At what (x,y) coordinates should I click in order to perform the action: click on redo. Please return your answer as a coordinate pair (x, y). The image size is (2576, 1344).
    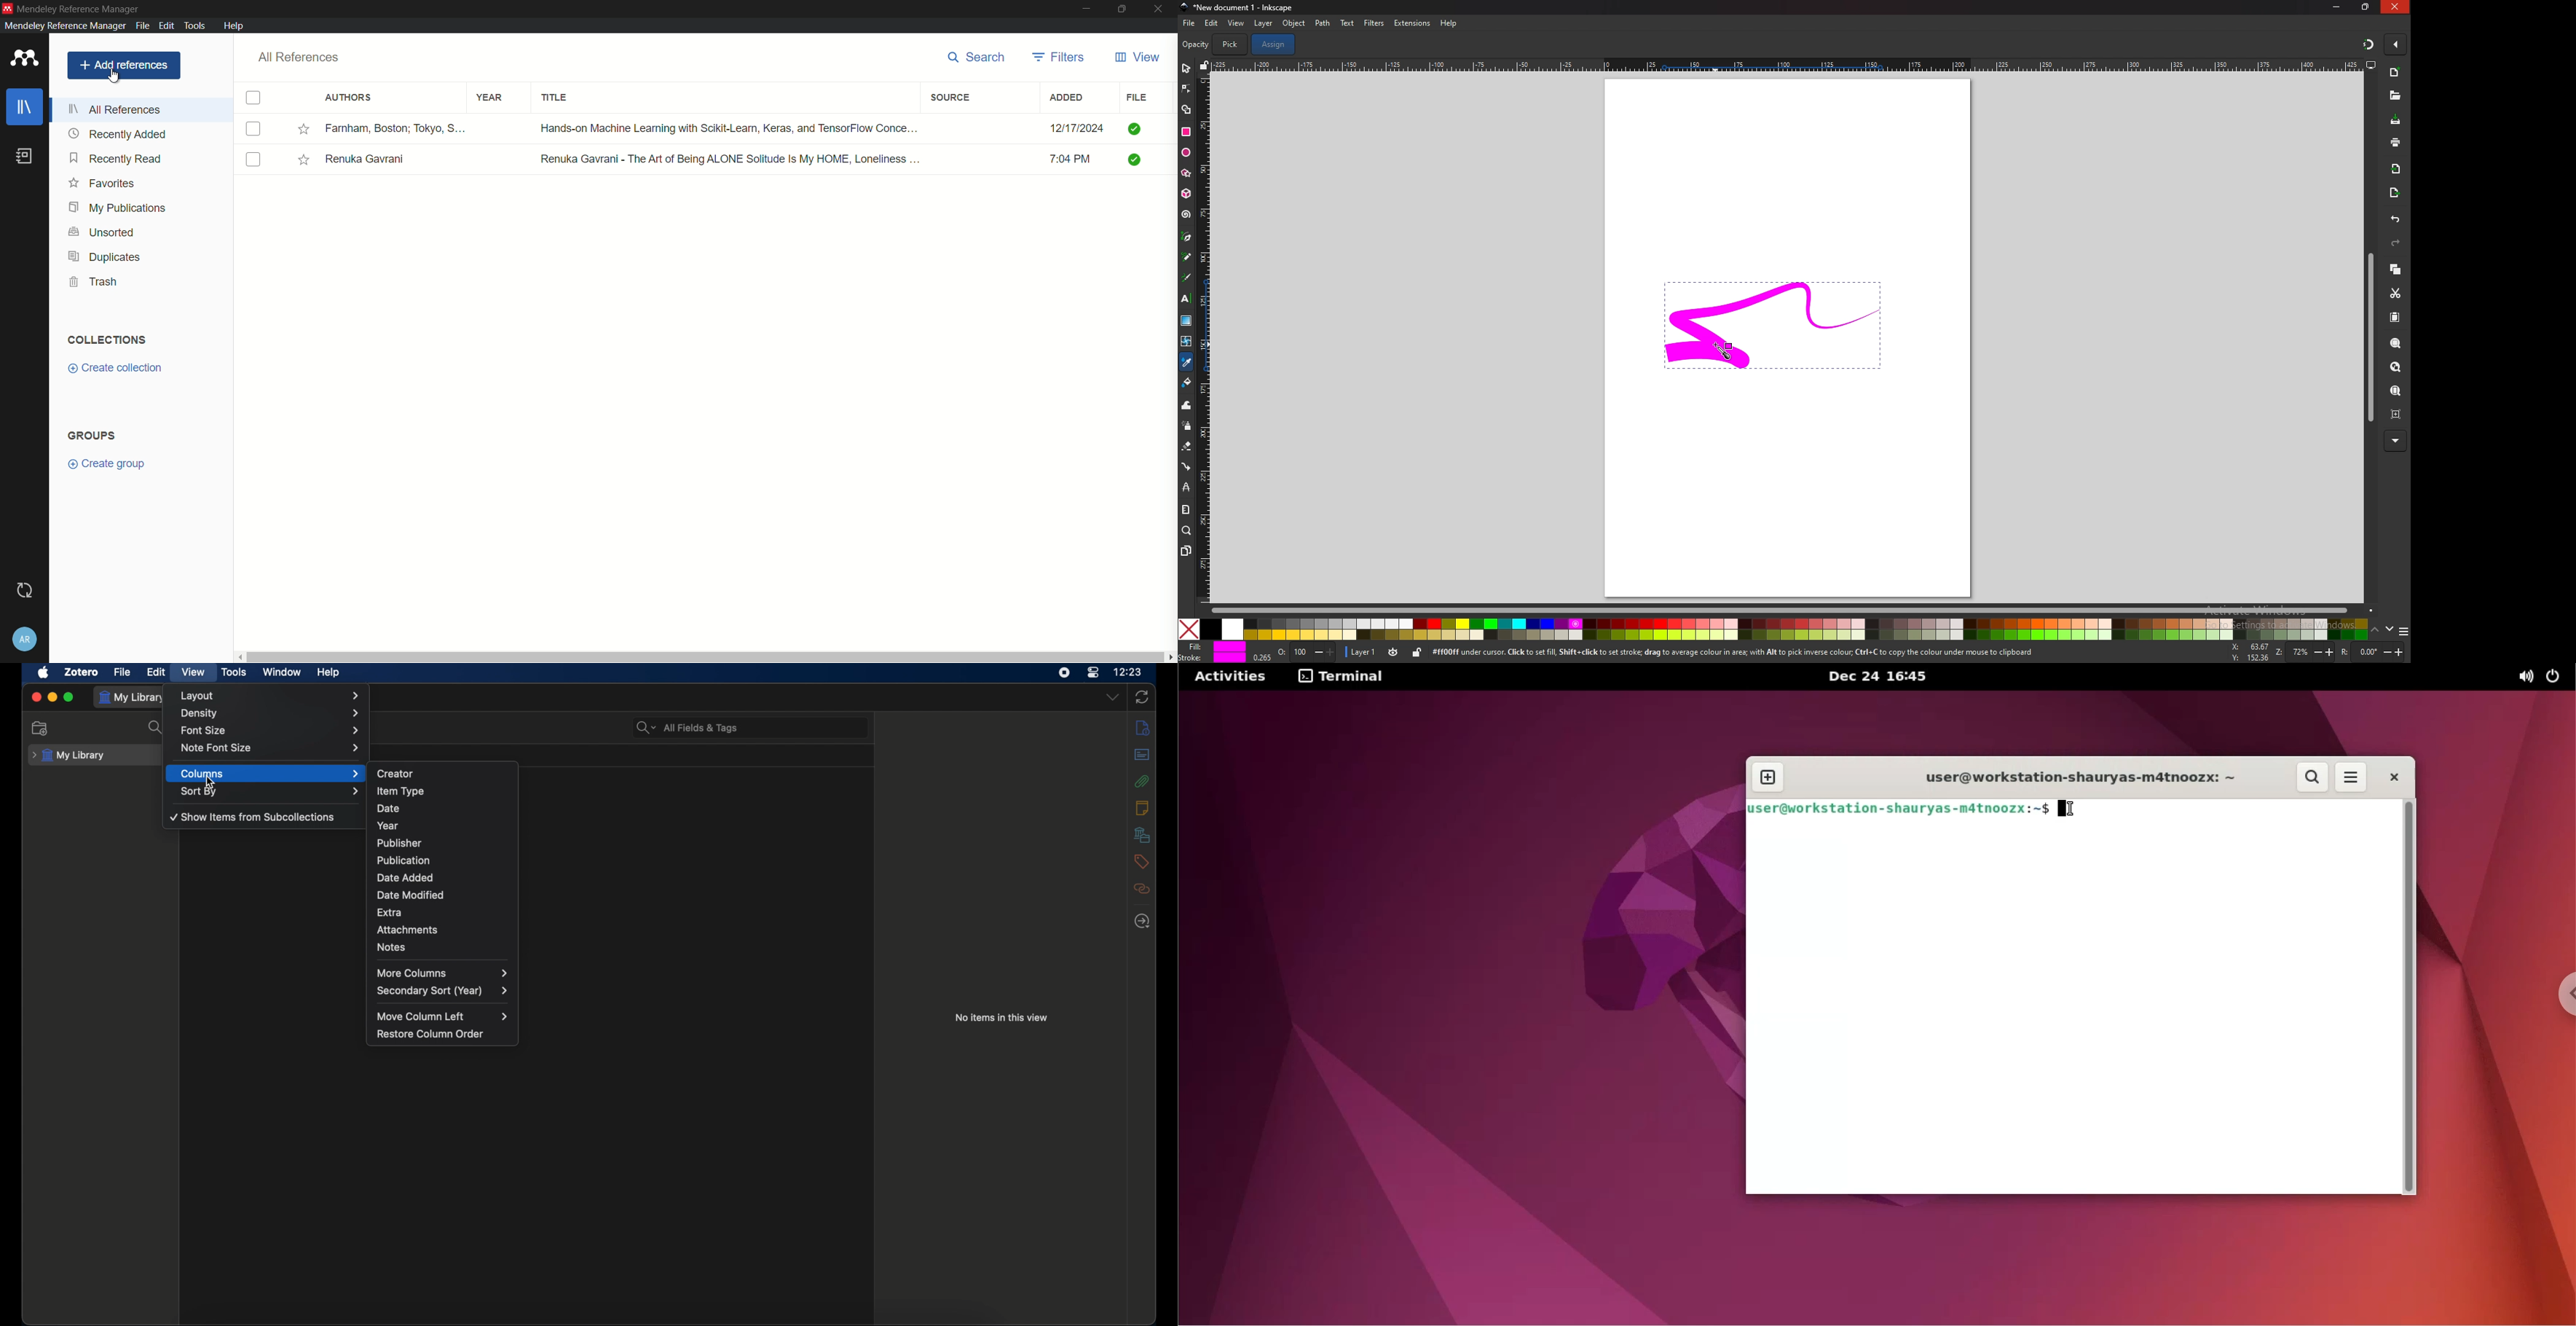
    Looking at the image, I should click on (2396, 243).